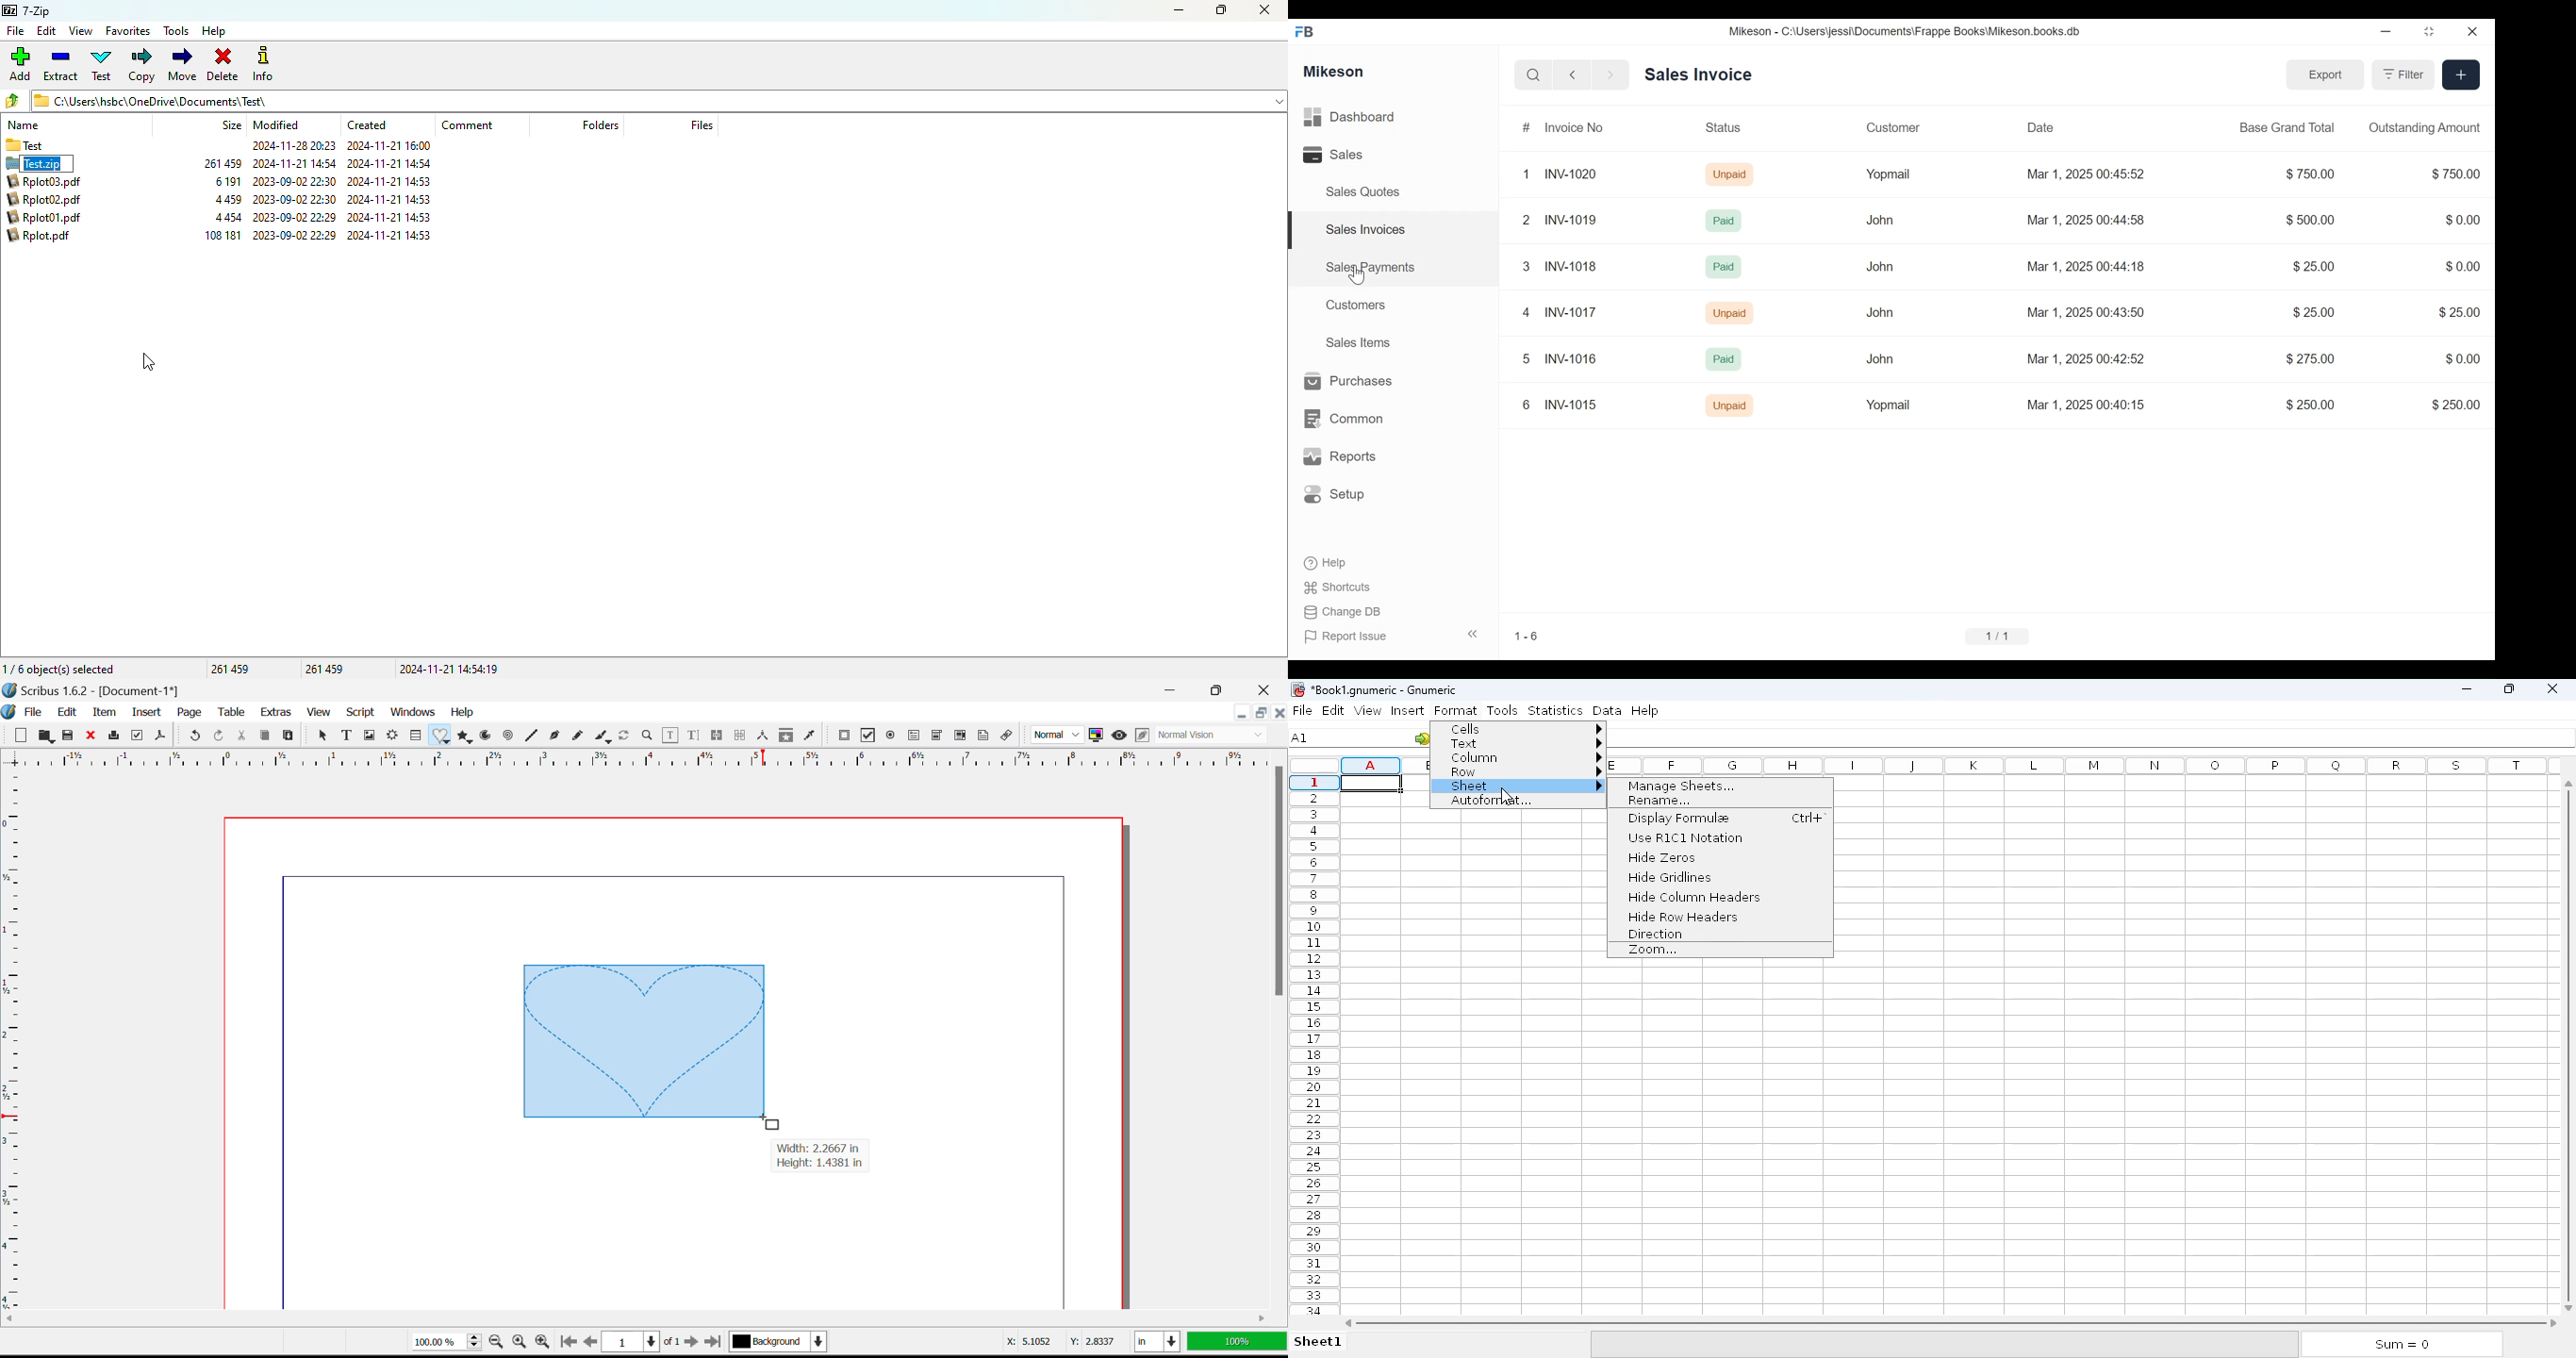  I want to click on Zoom, so click(649, 737).